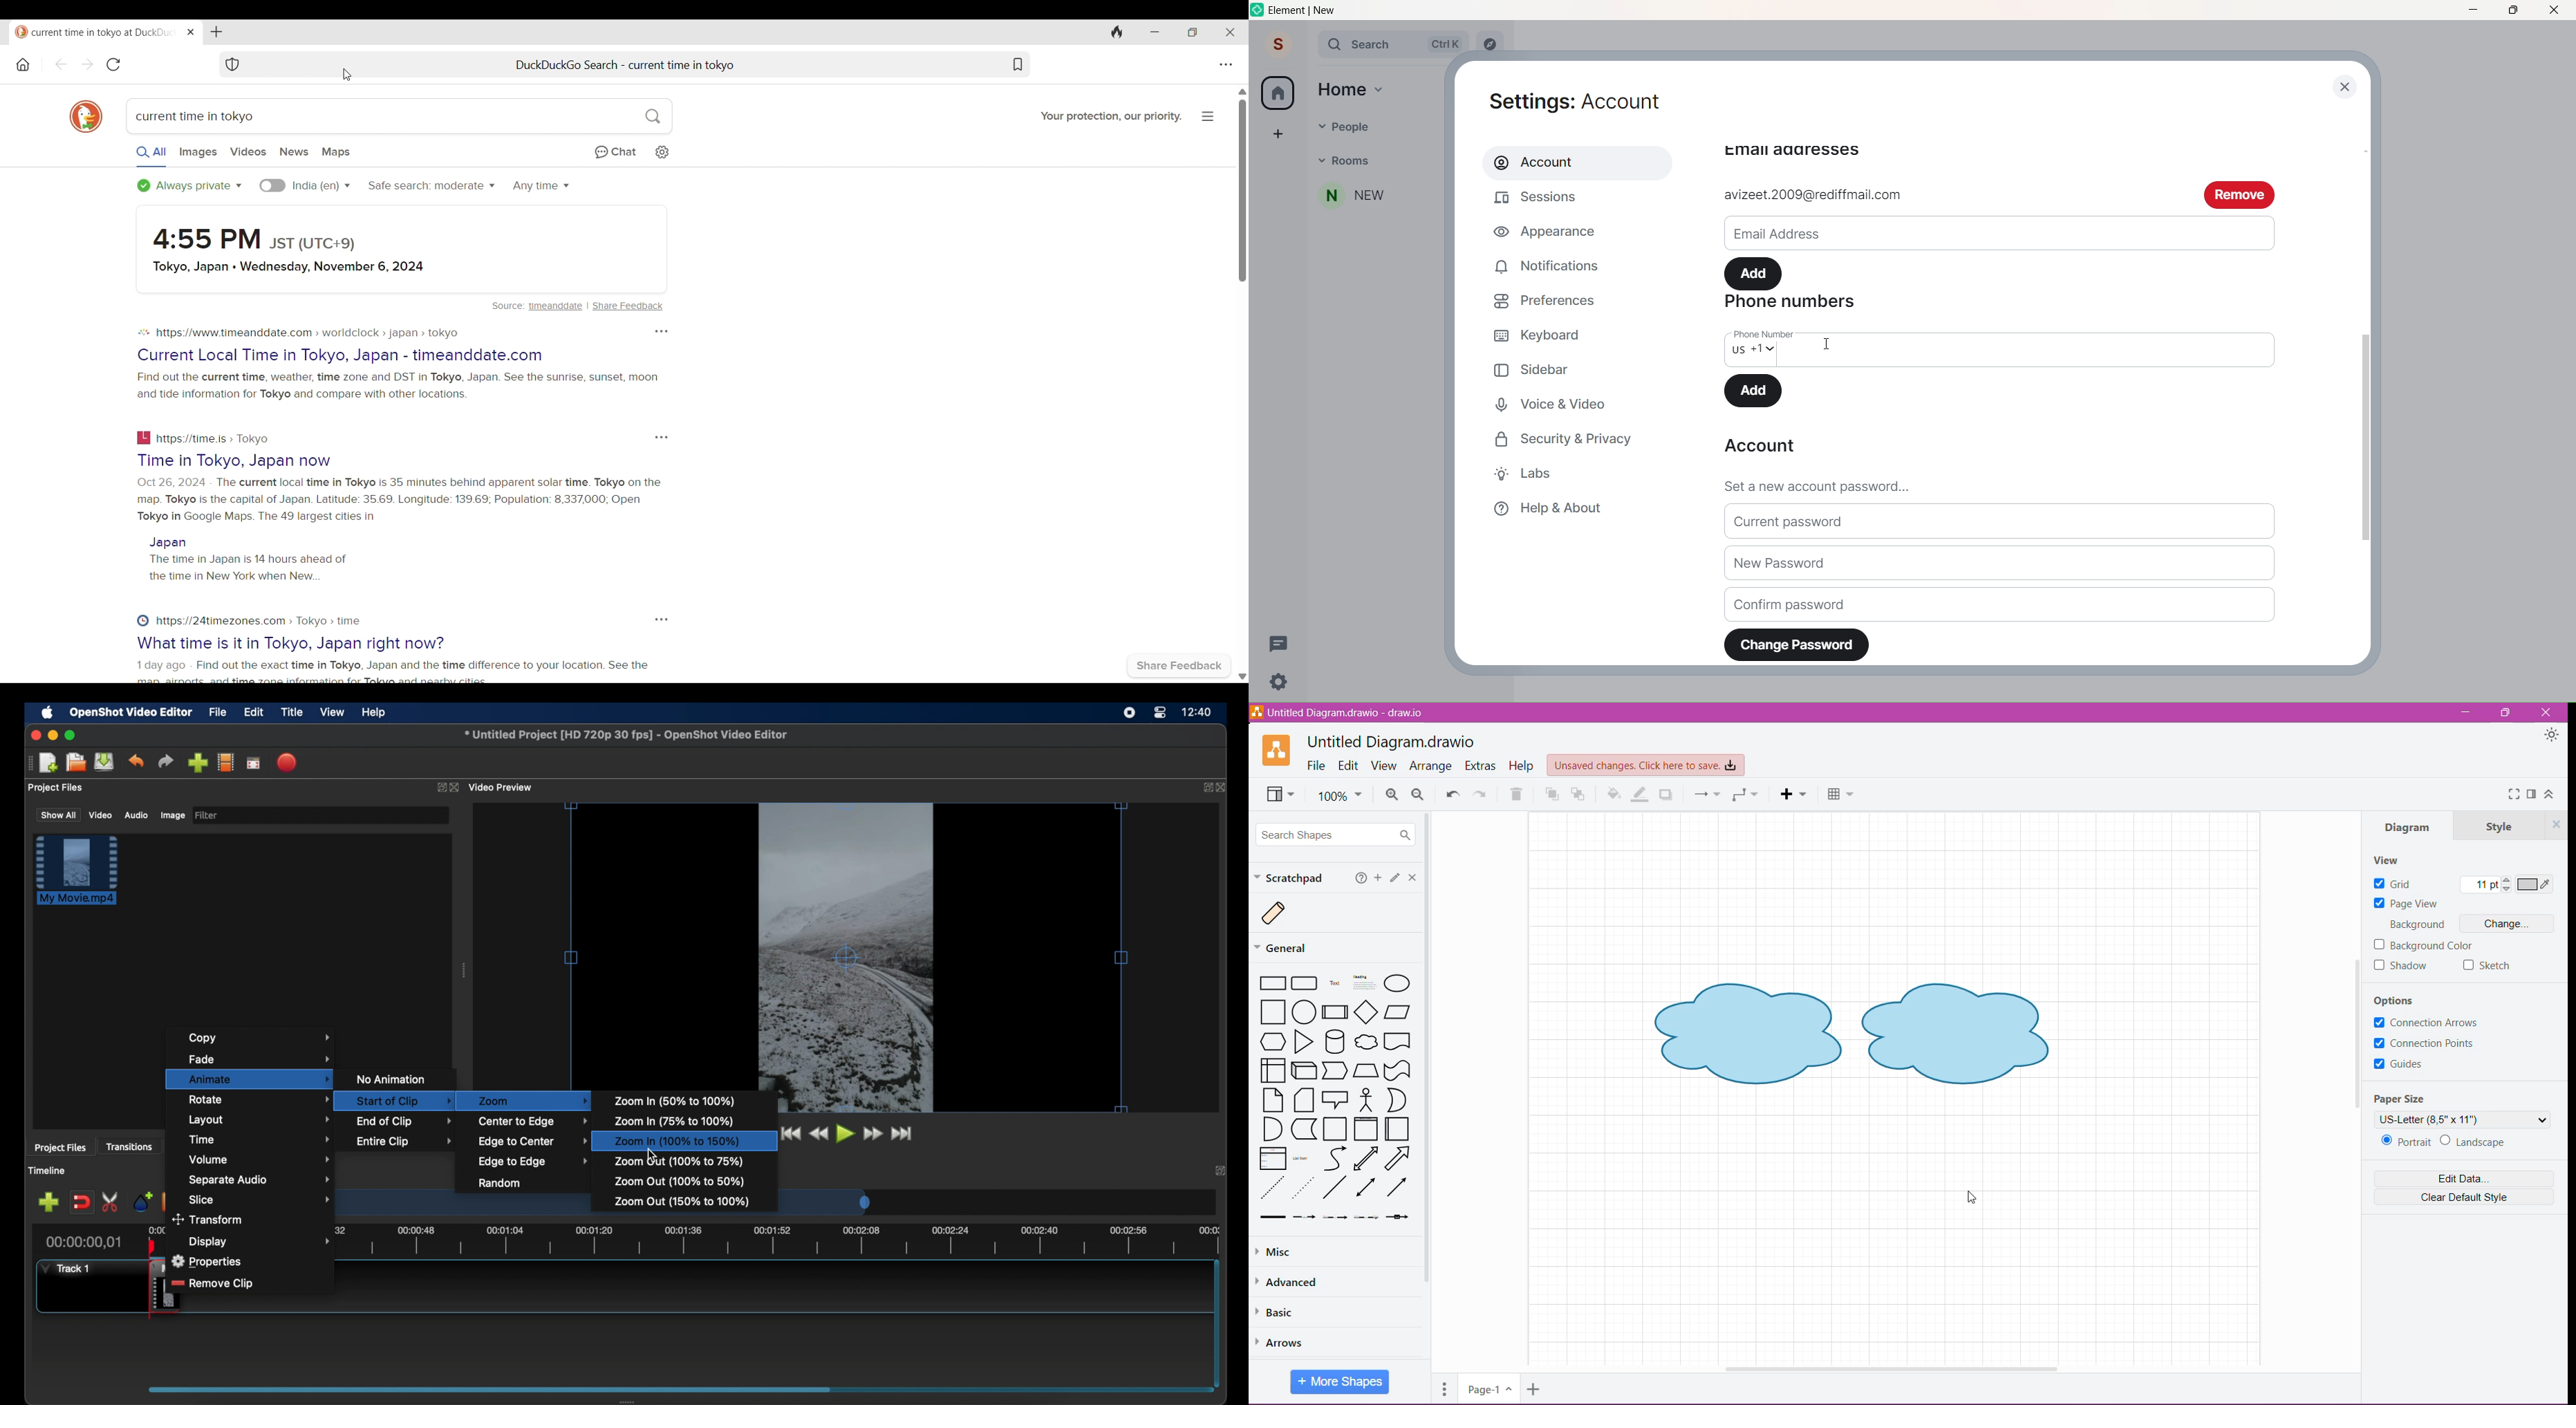 The width and height of the screenshot is (2576, 1428). I want to click on Clear Data Style, so click(2461, 1201).